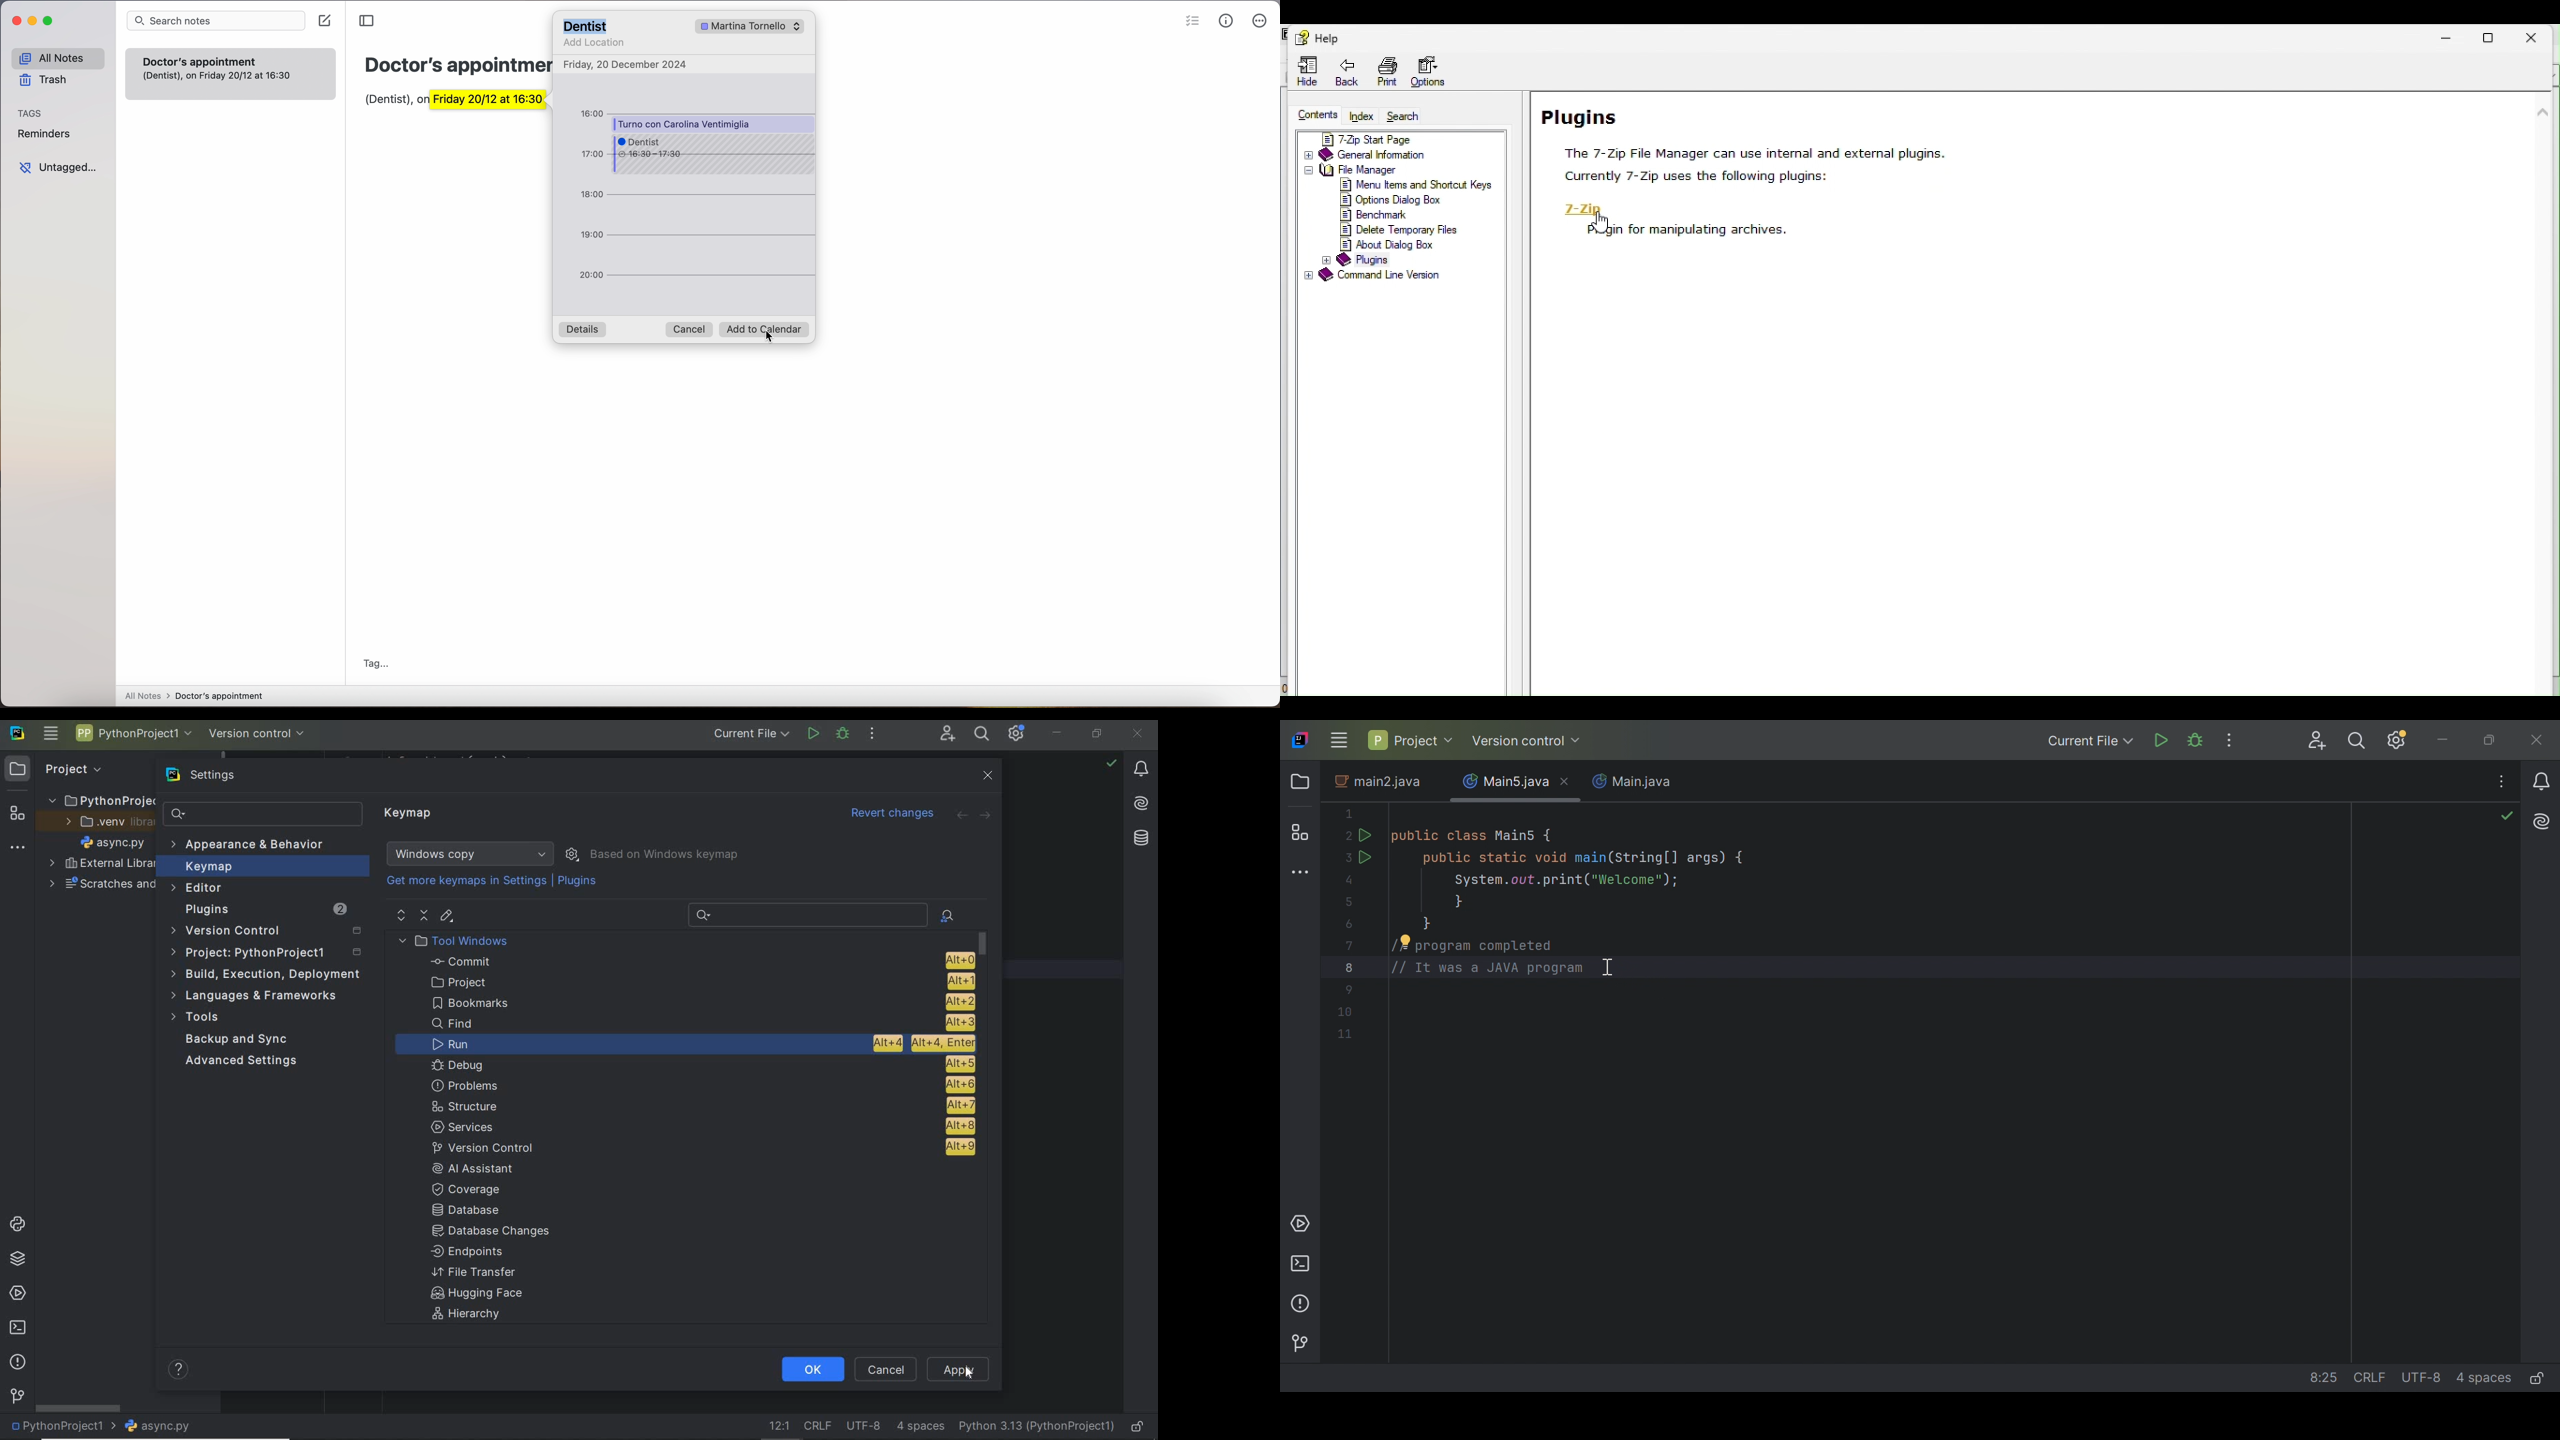 Image resolution: width=2576 pixels, height=1456 pixels. What do you see at coordinates (588, 25) in the screenshot?
I see `Dentist` at bounding box center [588, 25].